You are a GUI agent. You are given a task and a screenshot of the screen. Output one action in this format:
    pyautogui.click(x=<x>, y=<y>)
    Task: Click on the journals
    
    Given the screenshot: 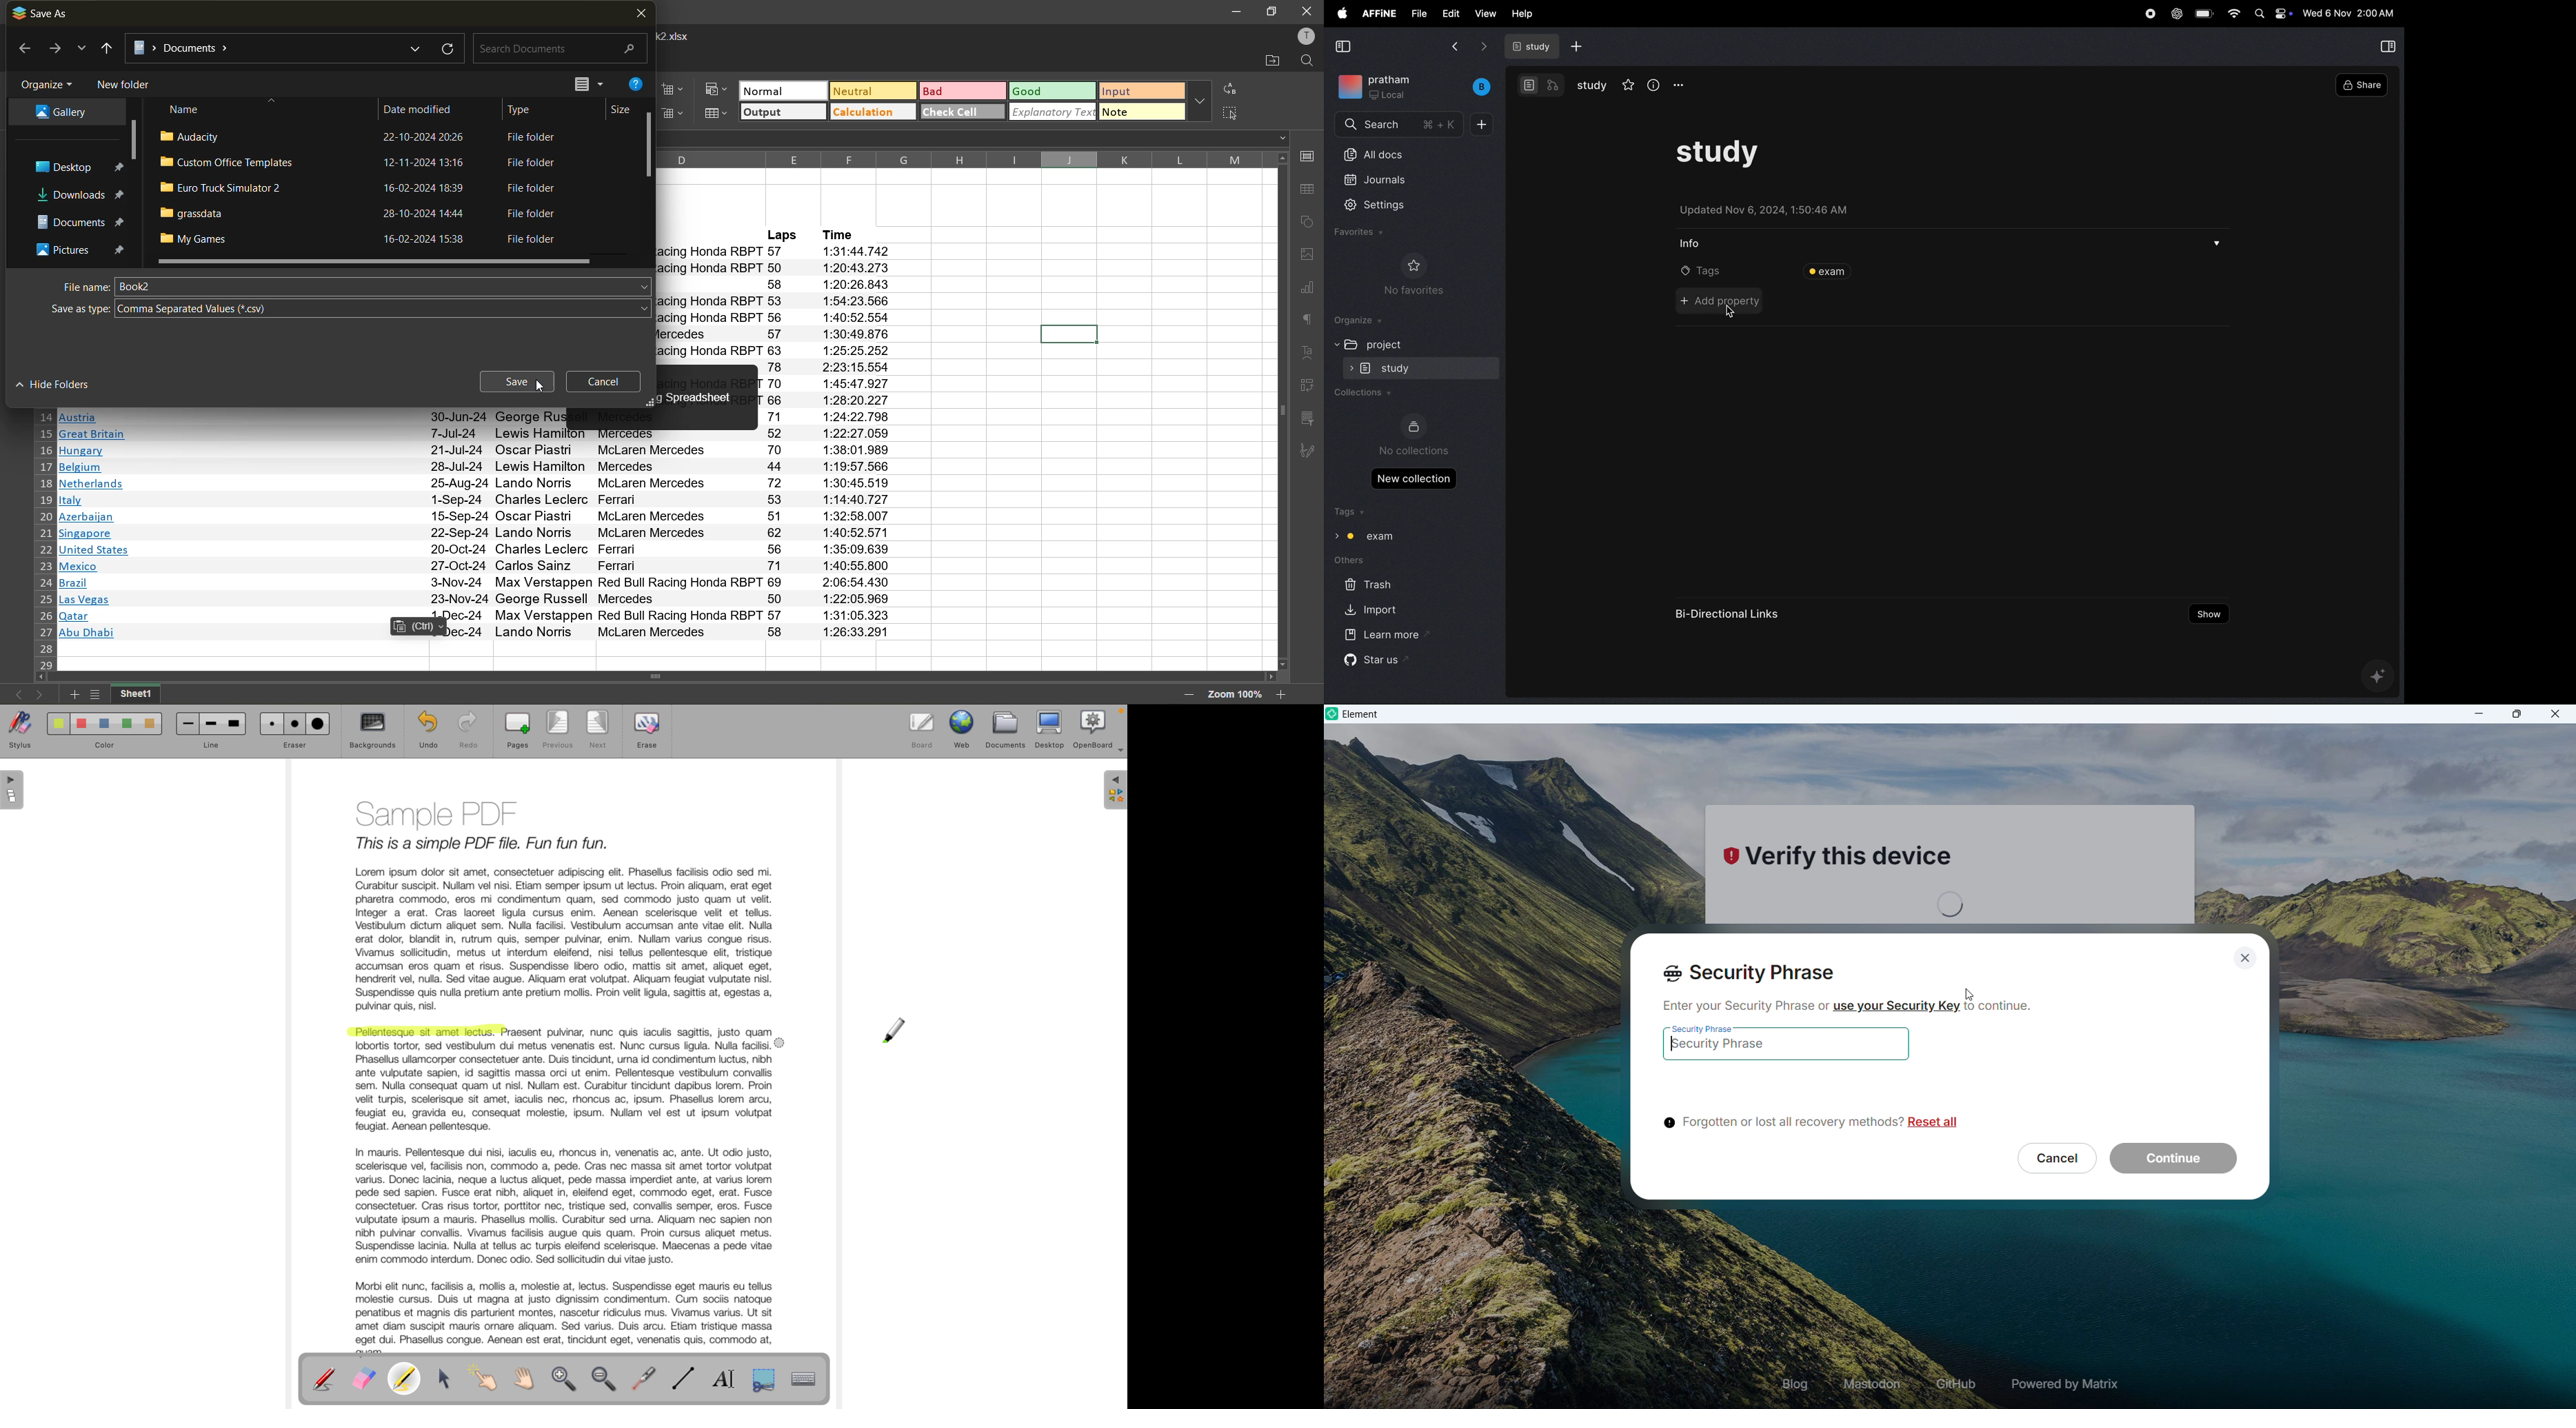 What is the action you would take?
    pyautogui.click(x=1394, y=180)
    